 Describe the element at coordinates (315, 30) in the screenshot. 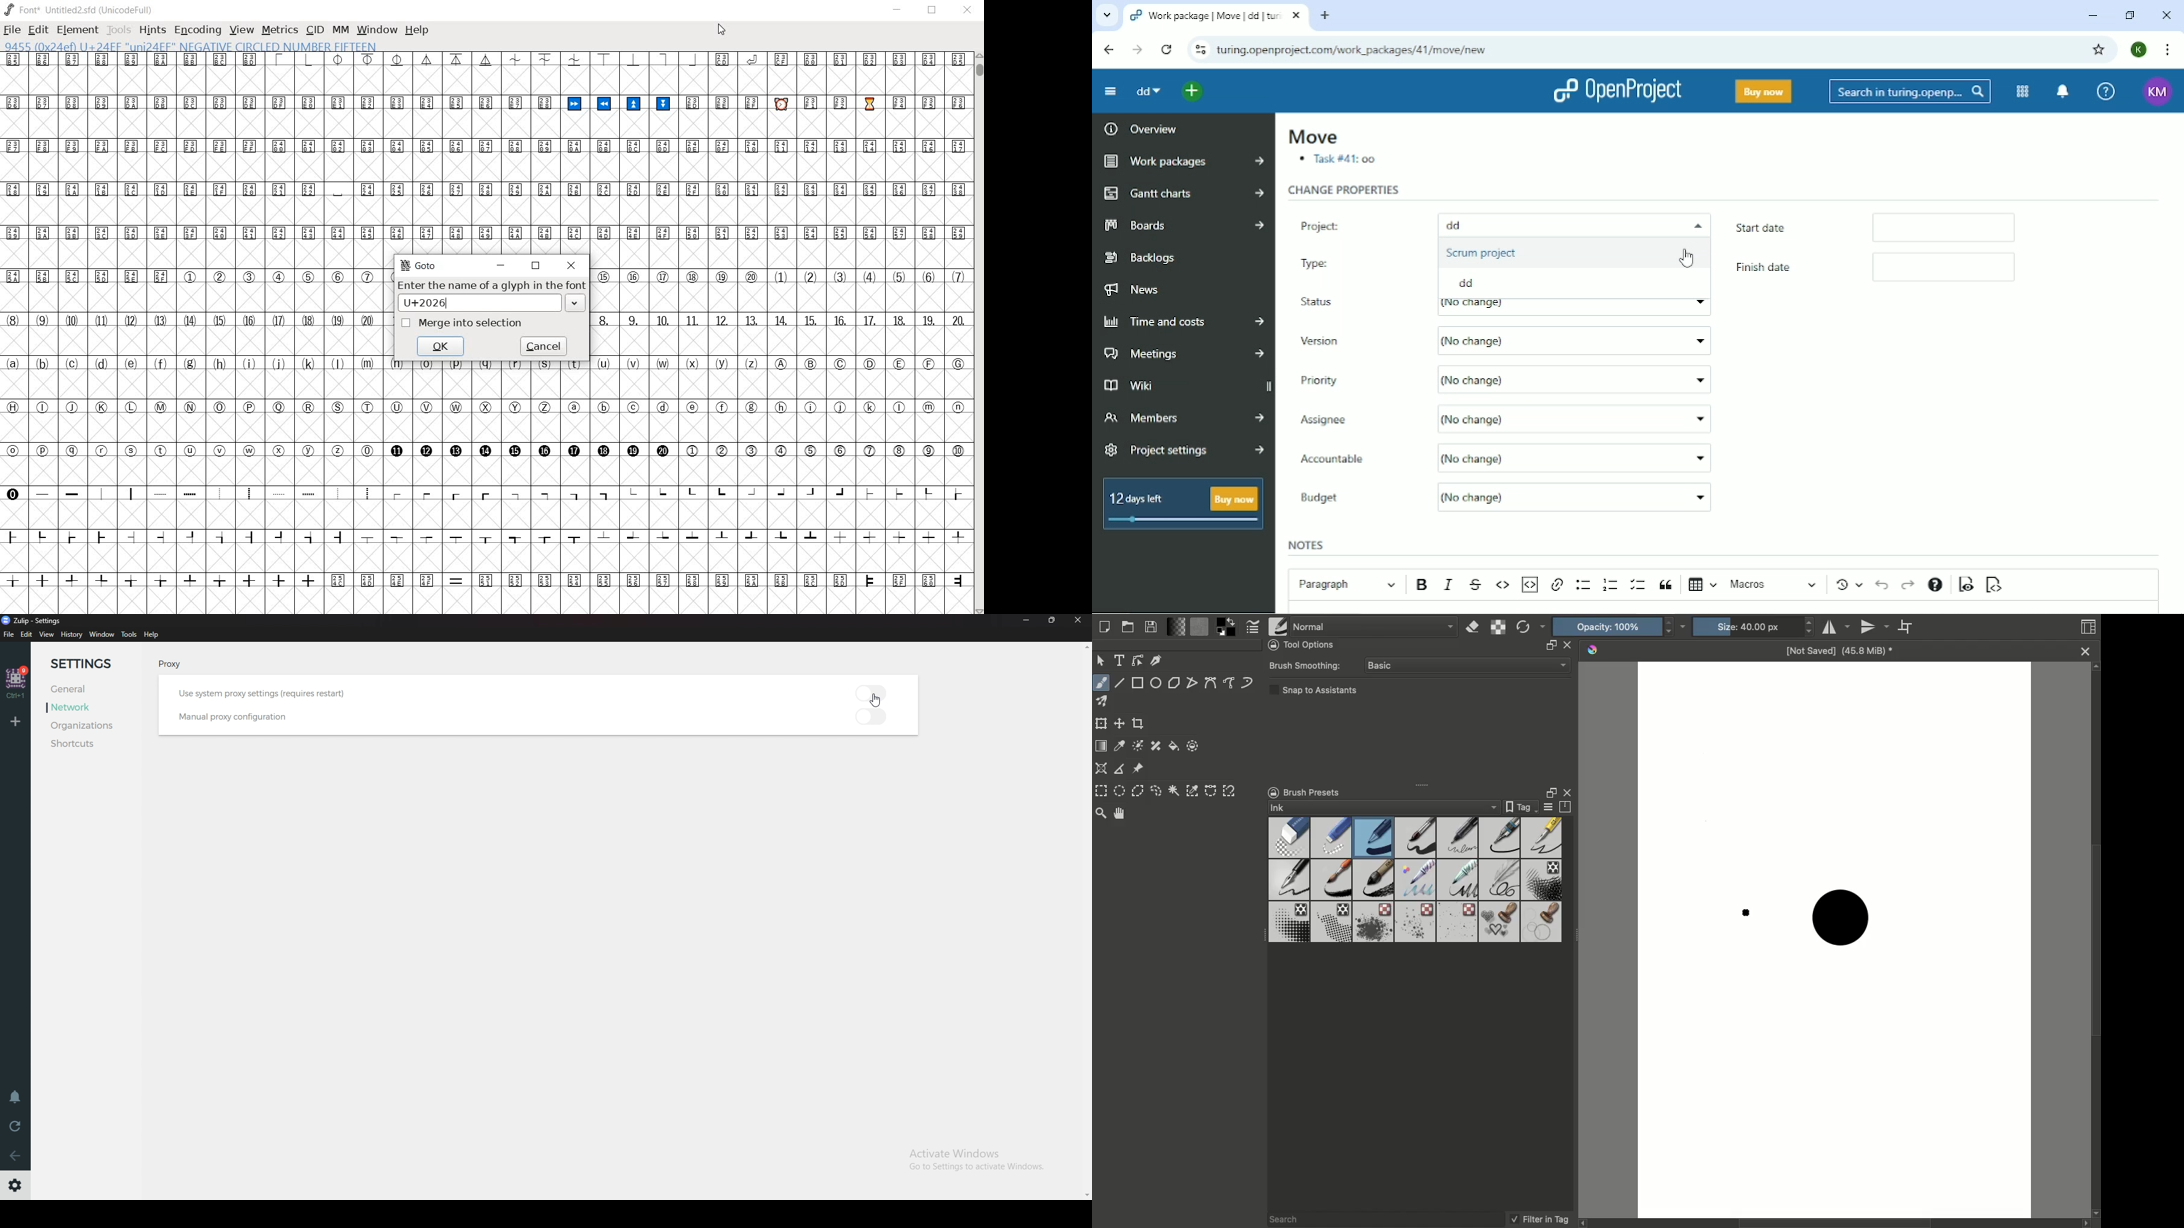

I see `CID` at that location.